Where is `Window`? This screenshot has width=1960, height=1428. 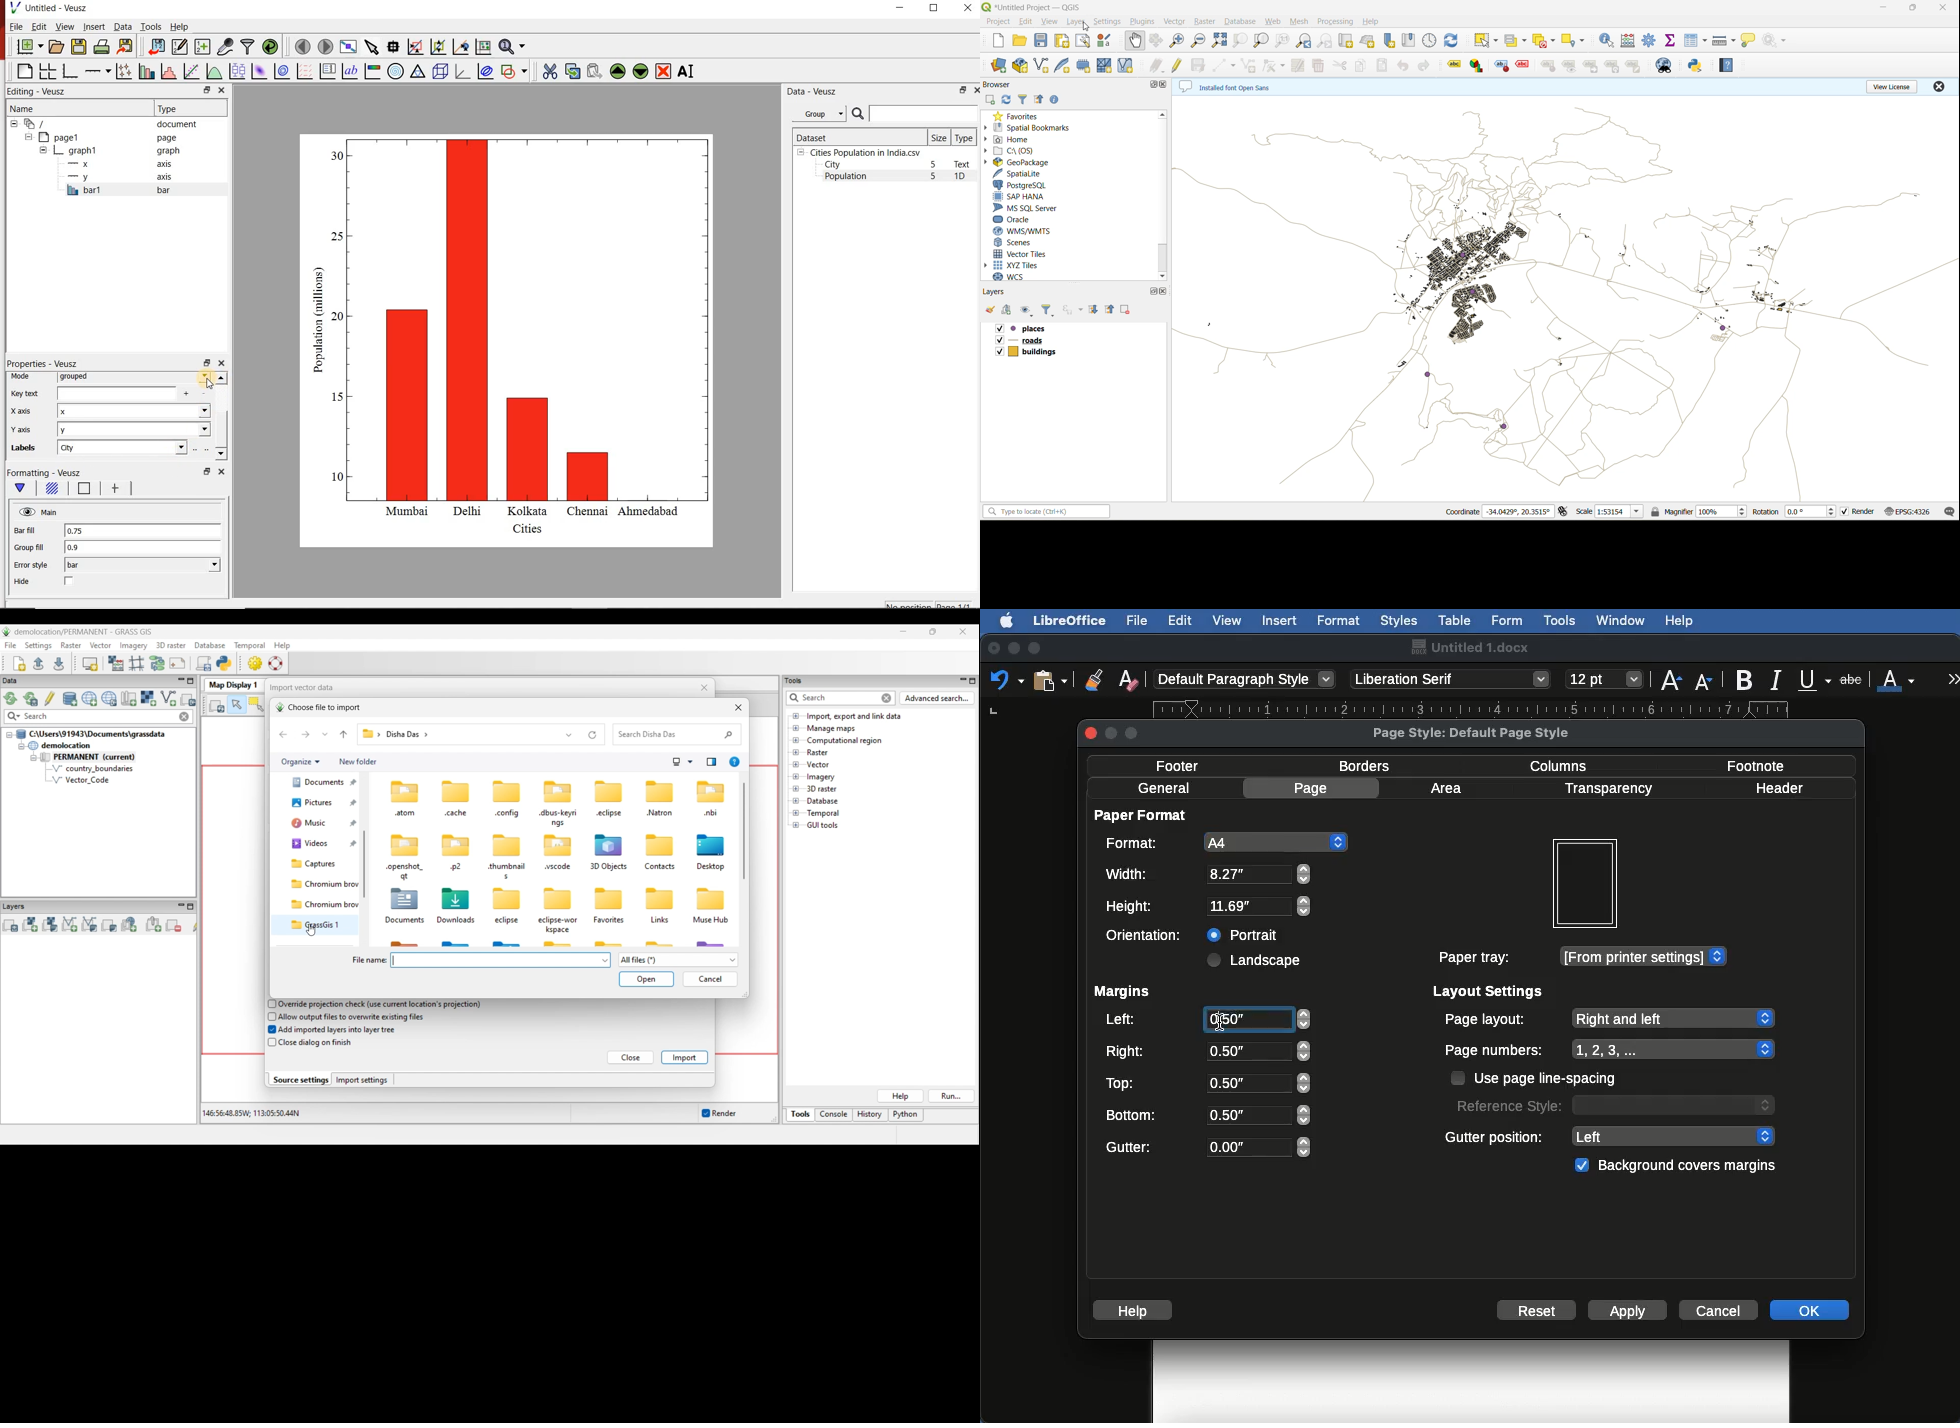
Window is located at coordinates (1621, 621).